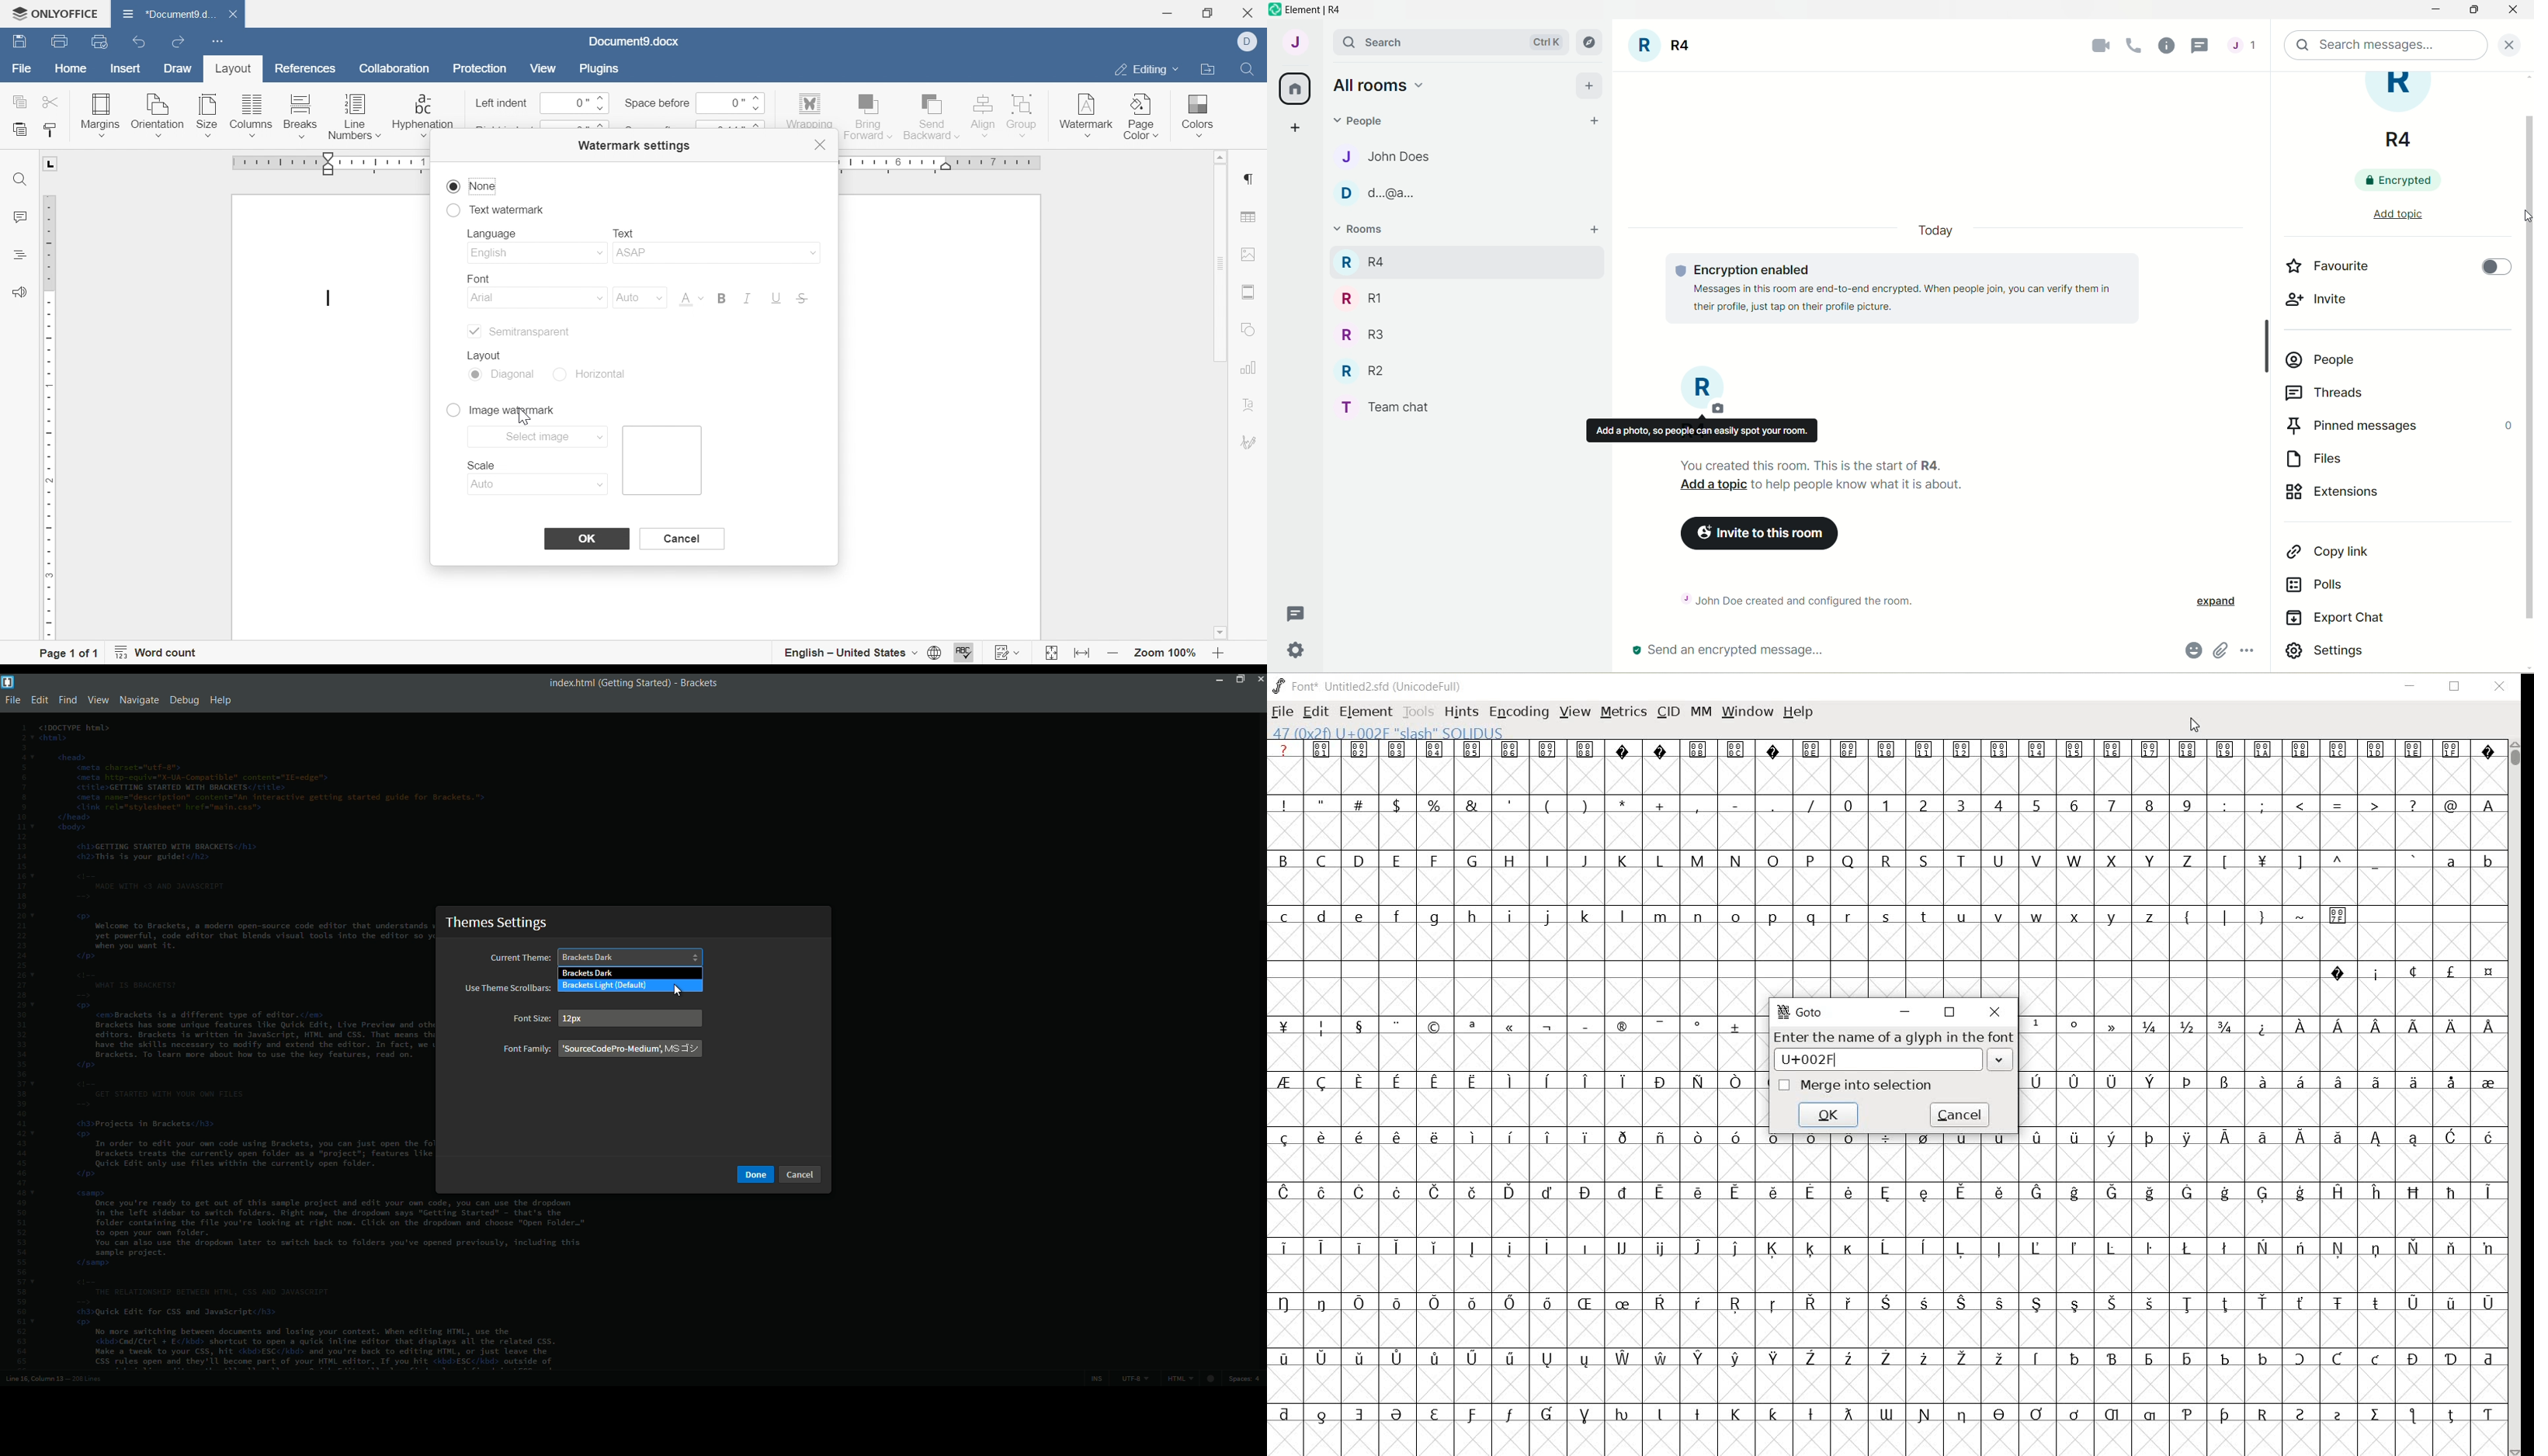 This screenshot has width=2548, height=1456. What do you see at coordinates (1376, 42) in the screenshot?
I see `search` at bounding box center [1376, 42].